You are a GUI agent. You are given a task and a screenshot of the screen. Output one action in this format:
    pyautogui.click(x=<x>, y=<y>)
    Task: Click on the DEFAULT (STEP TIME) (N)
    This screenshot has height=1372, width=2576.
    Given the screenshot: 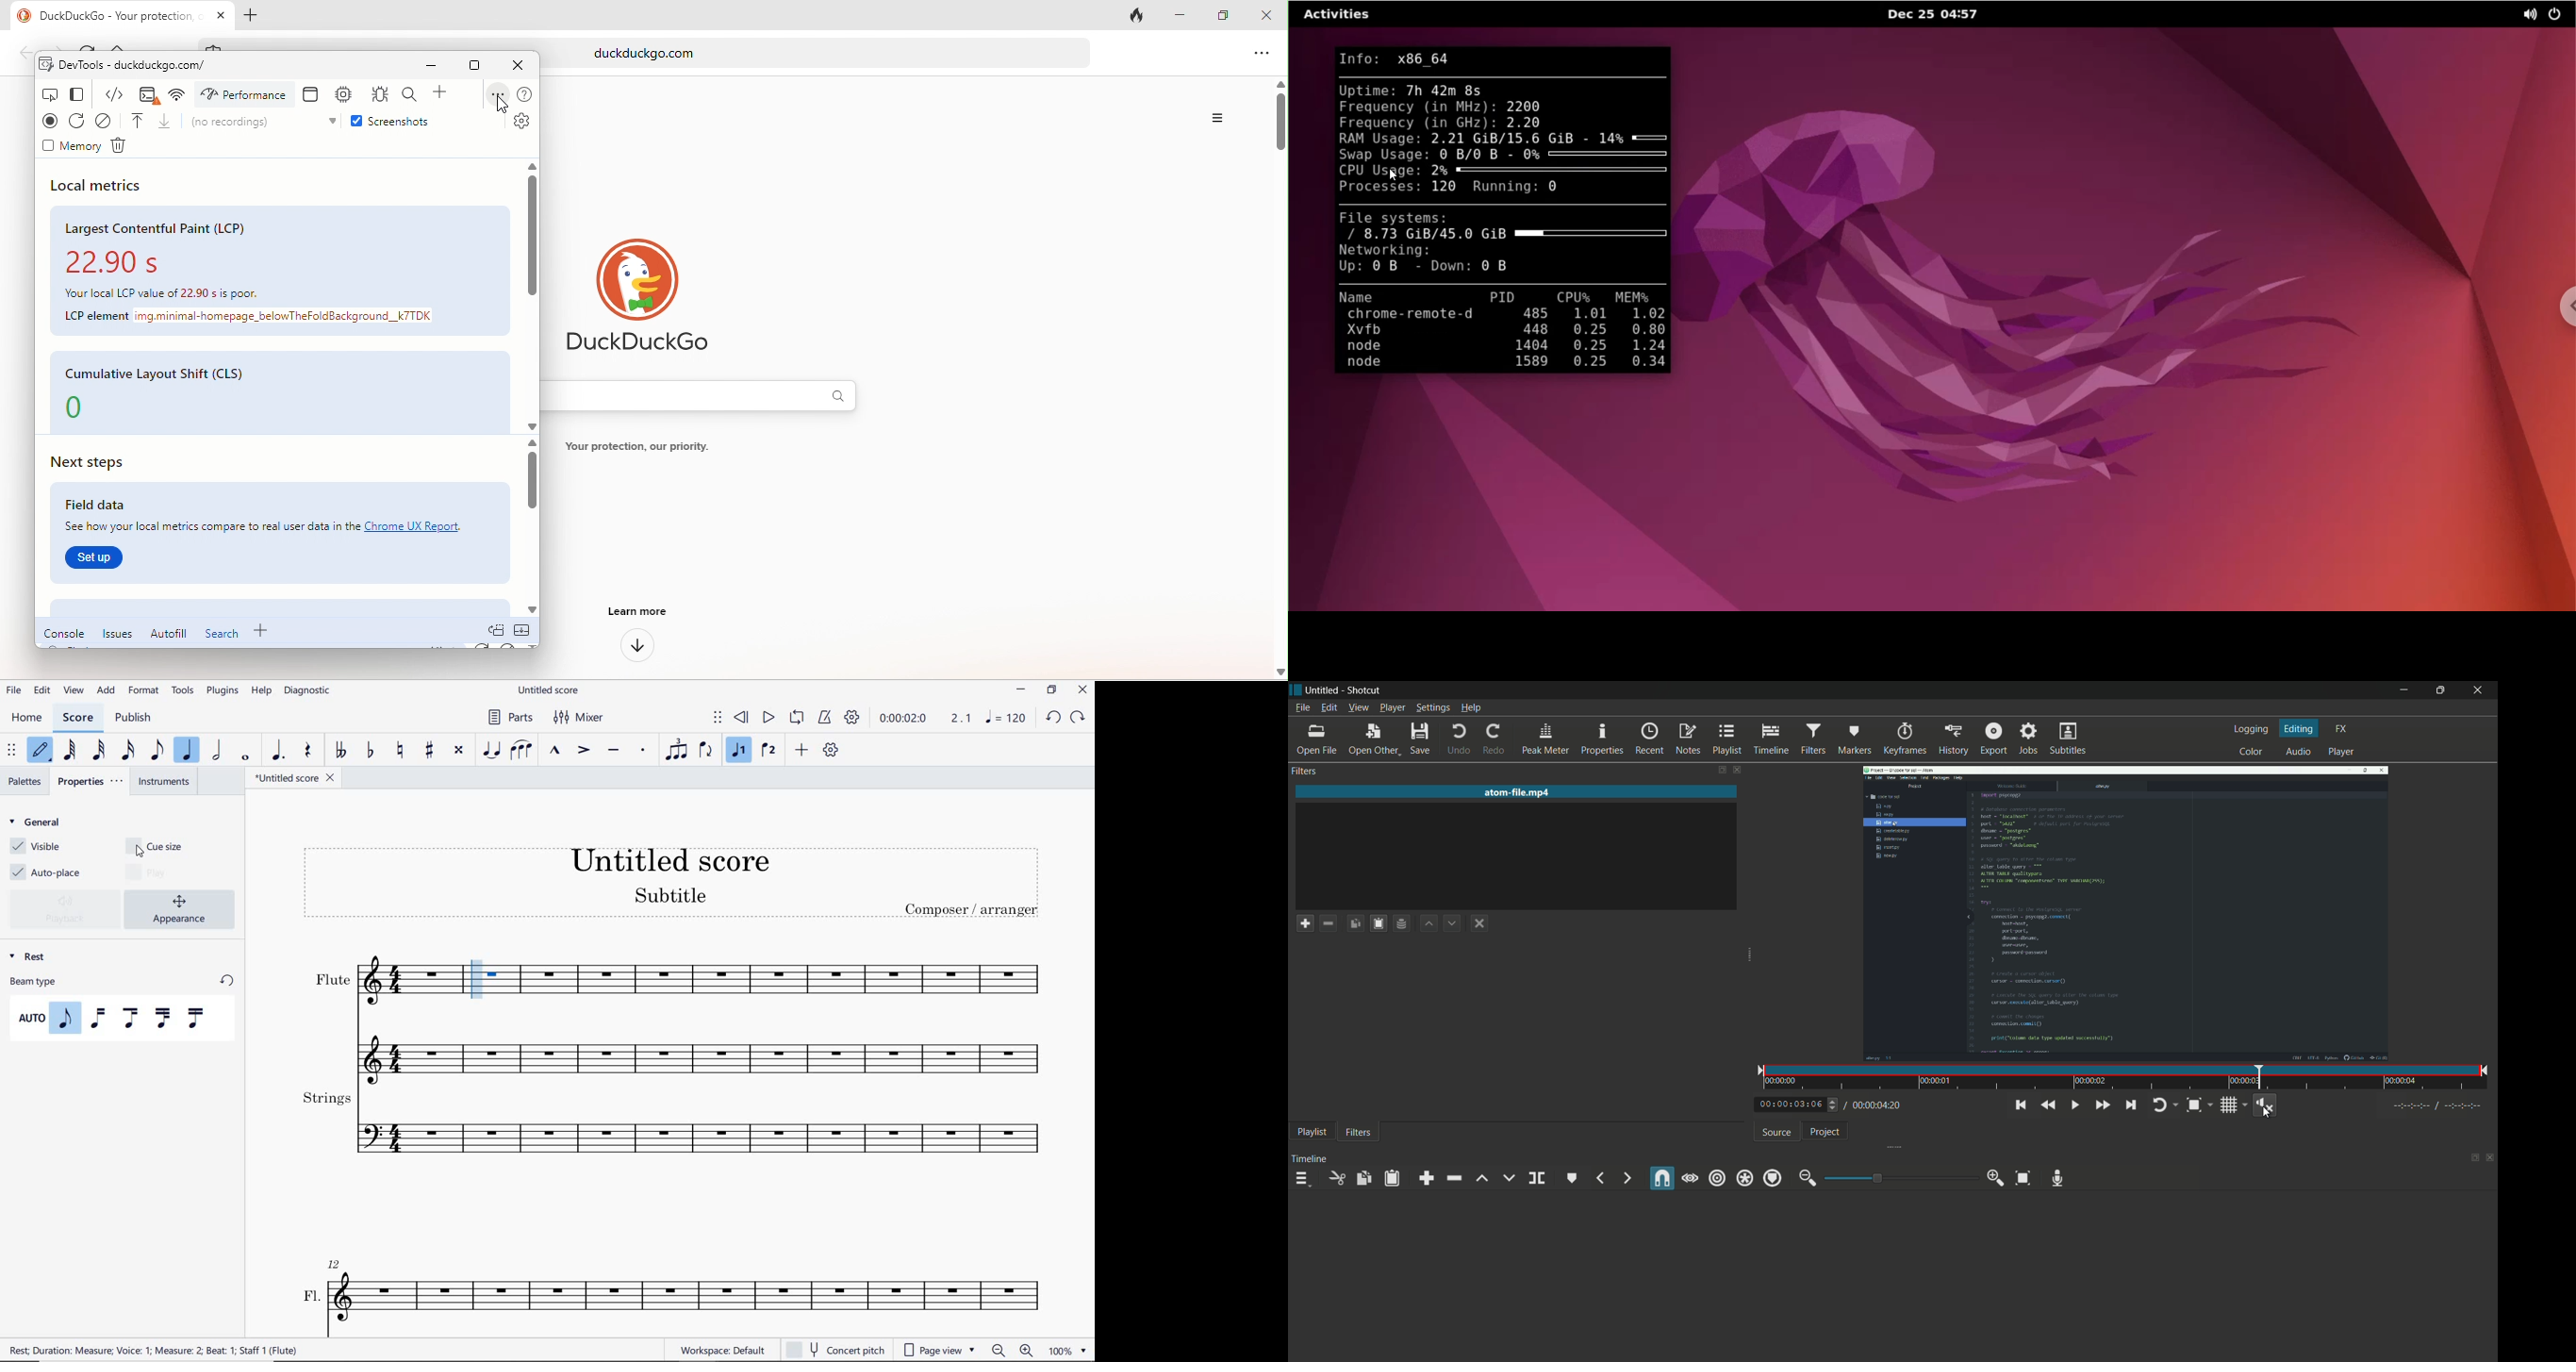 What is the action you would take?
    pyautogui.click(x=40, y=751)
    